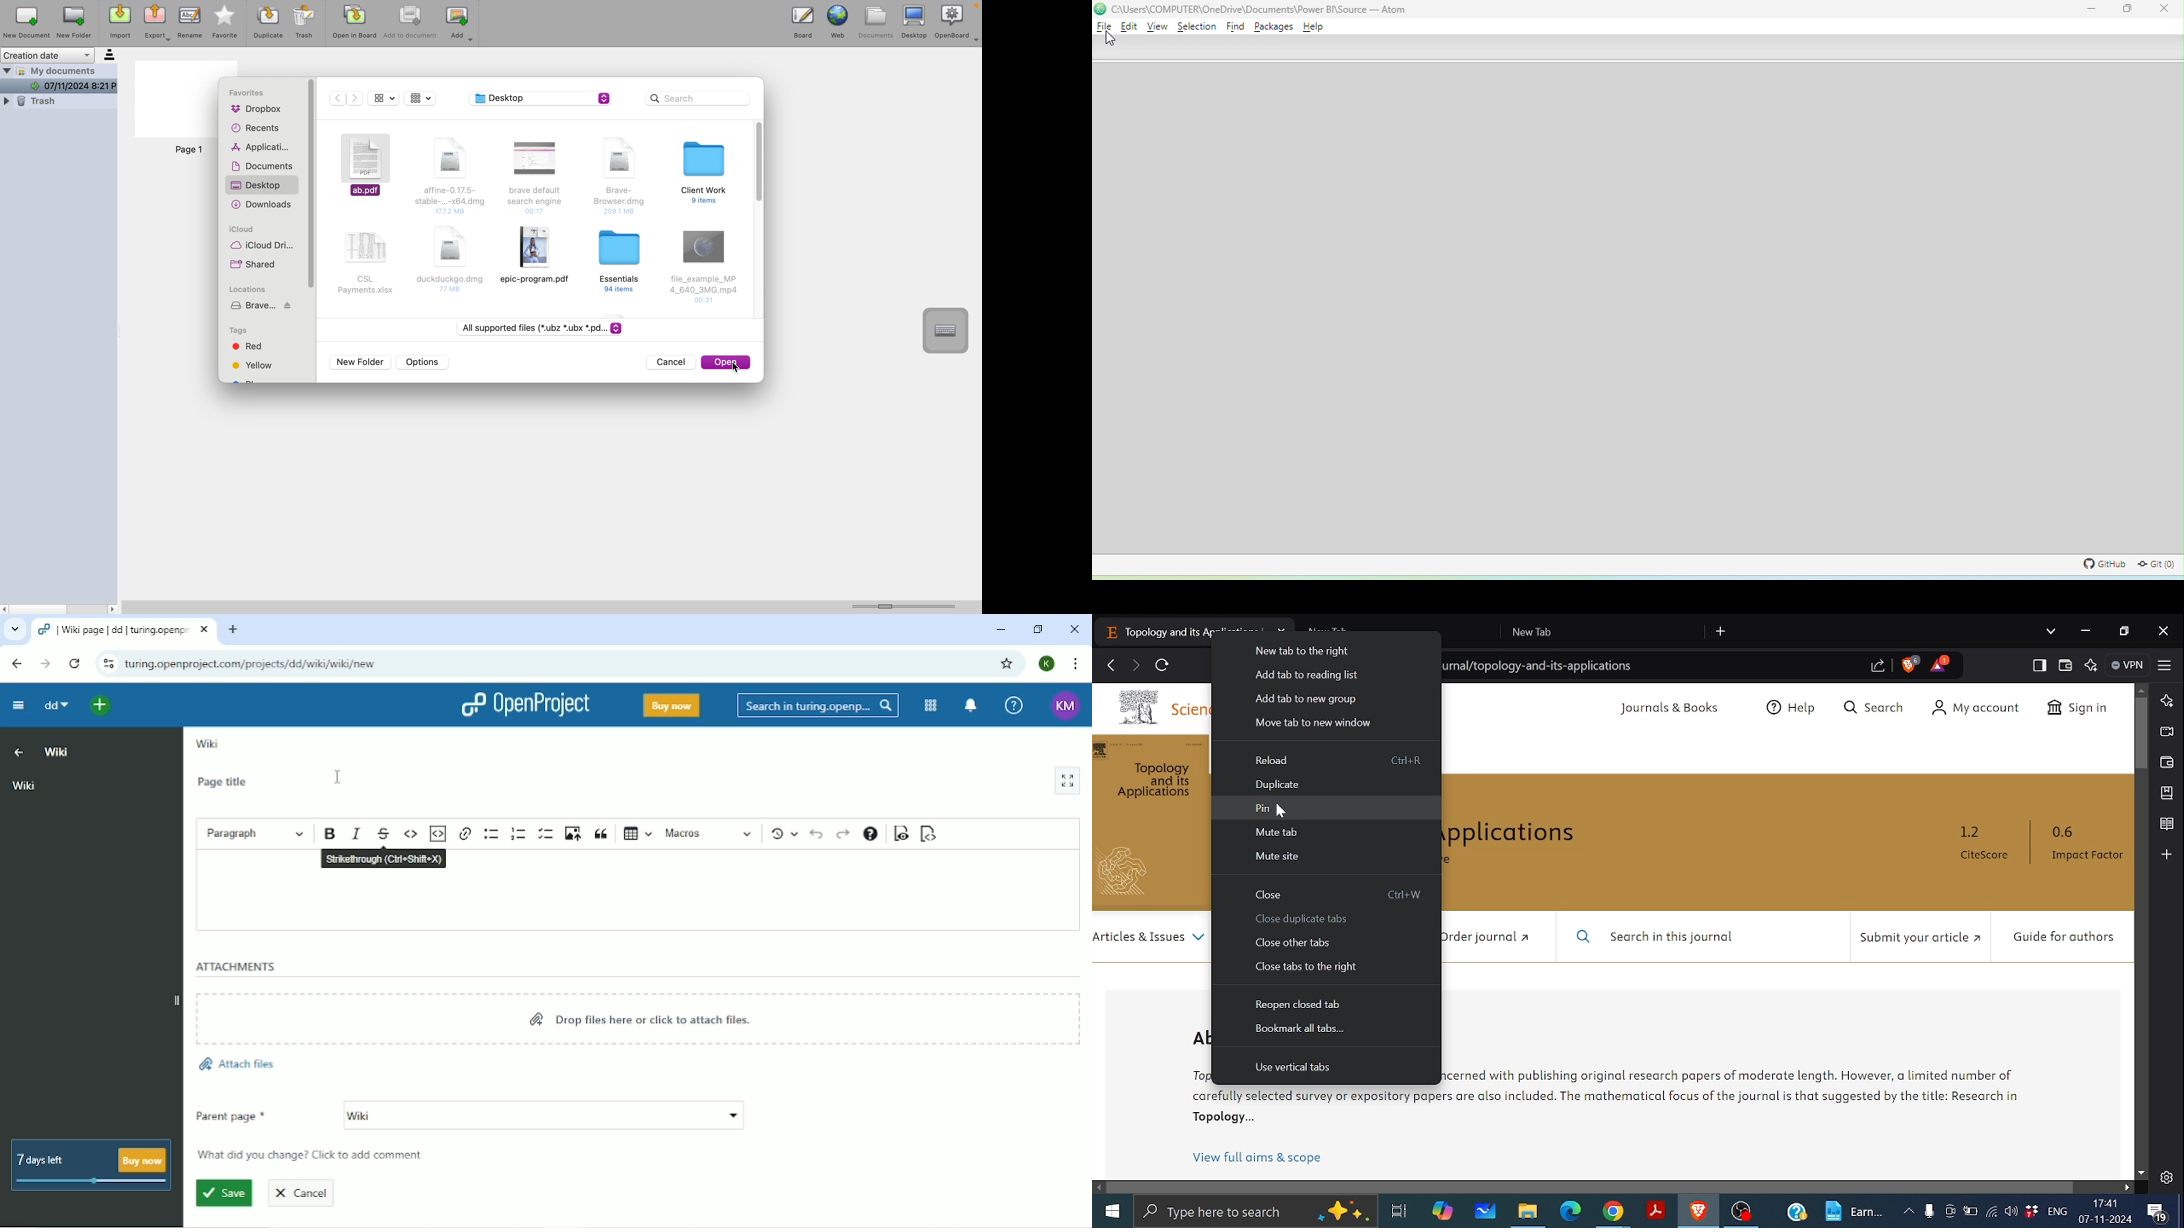  Describe the element at coordinates (232, 1116) in the screenshot. I see `Parent page` at that location.